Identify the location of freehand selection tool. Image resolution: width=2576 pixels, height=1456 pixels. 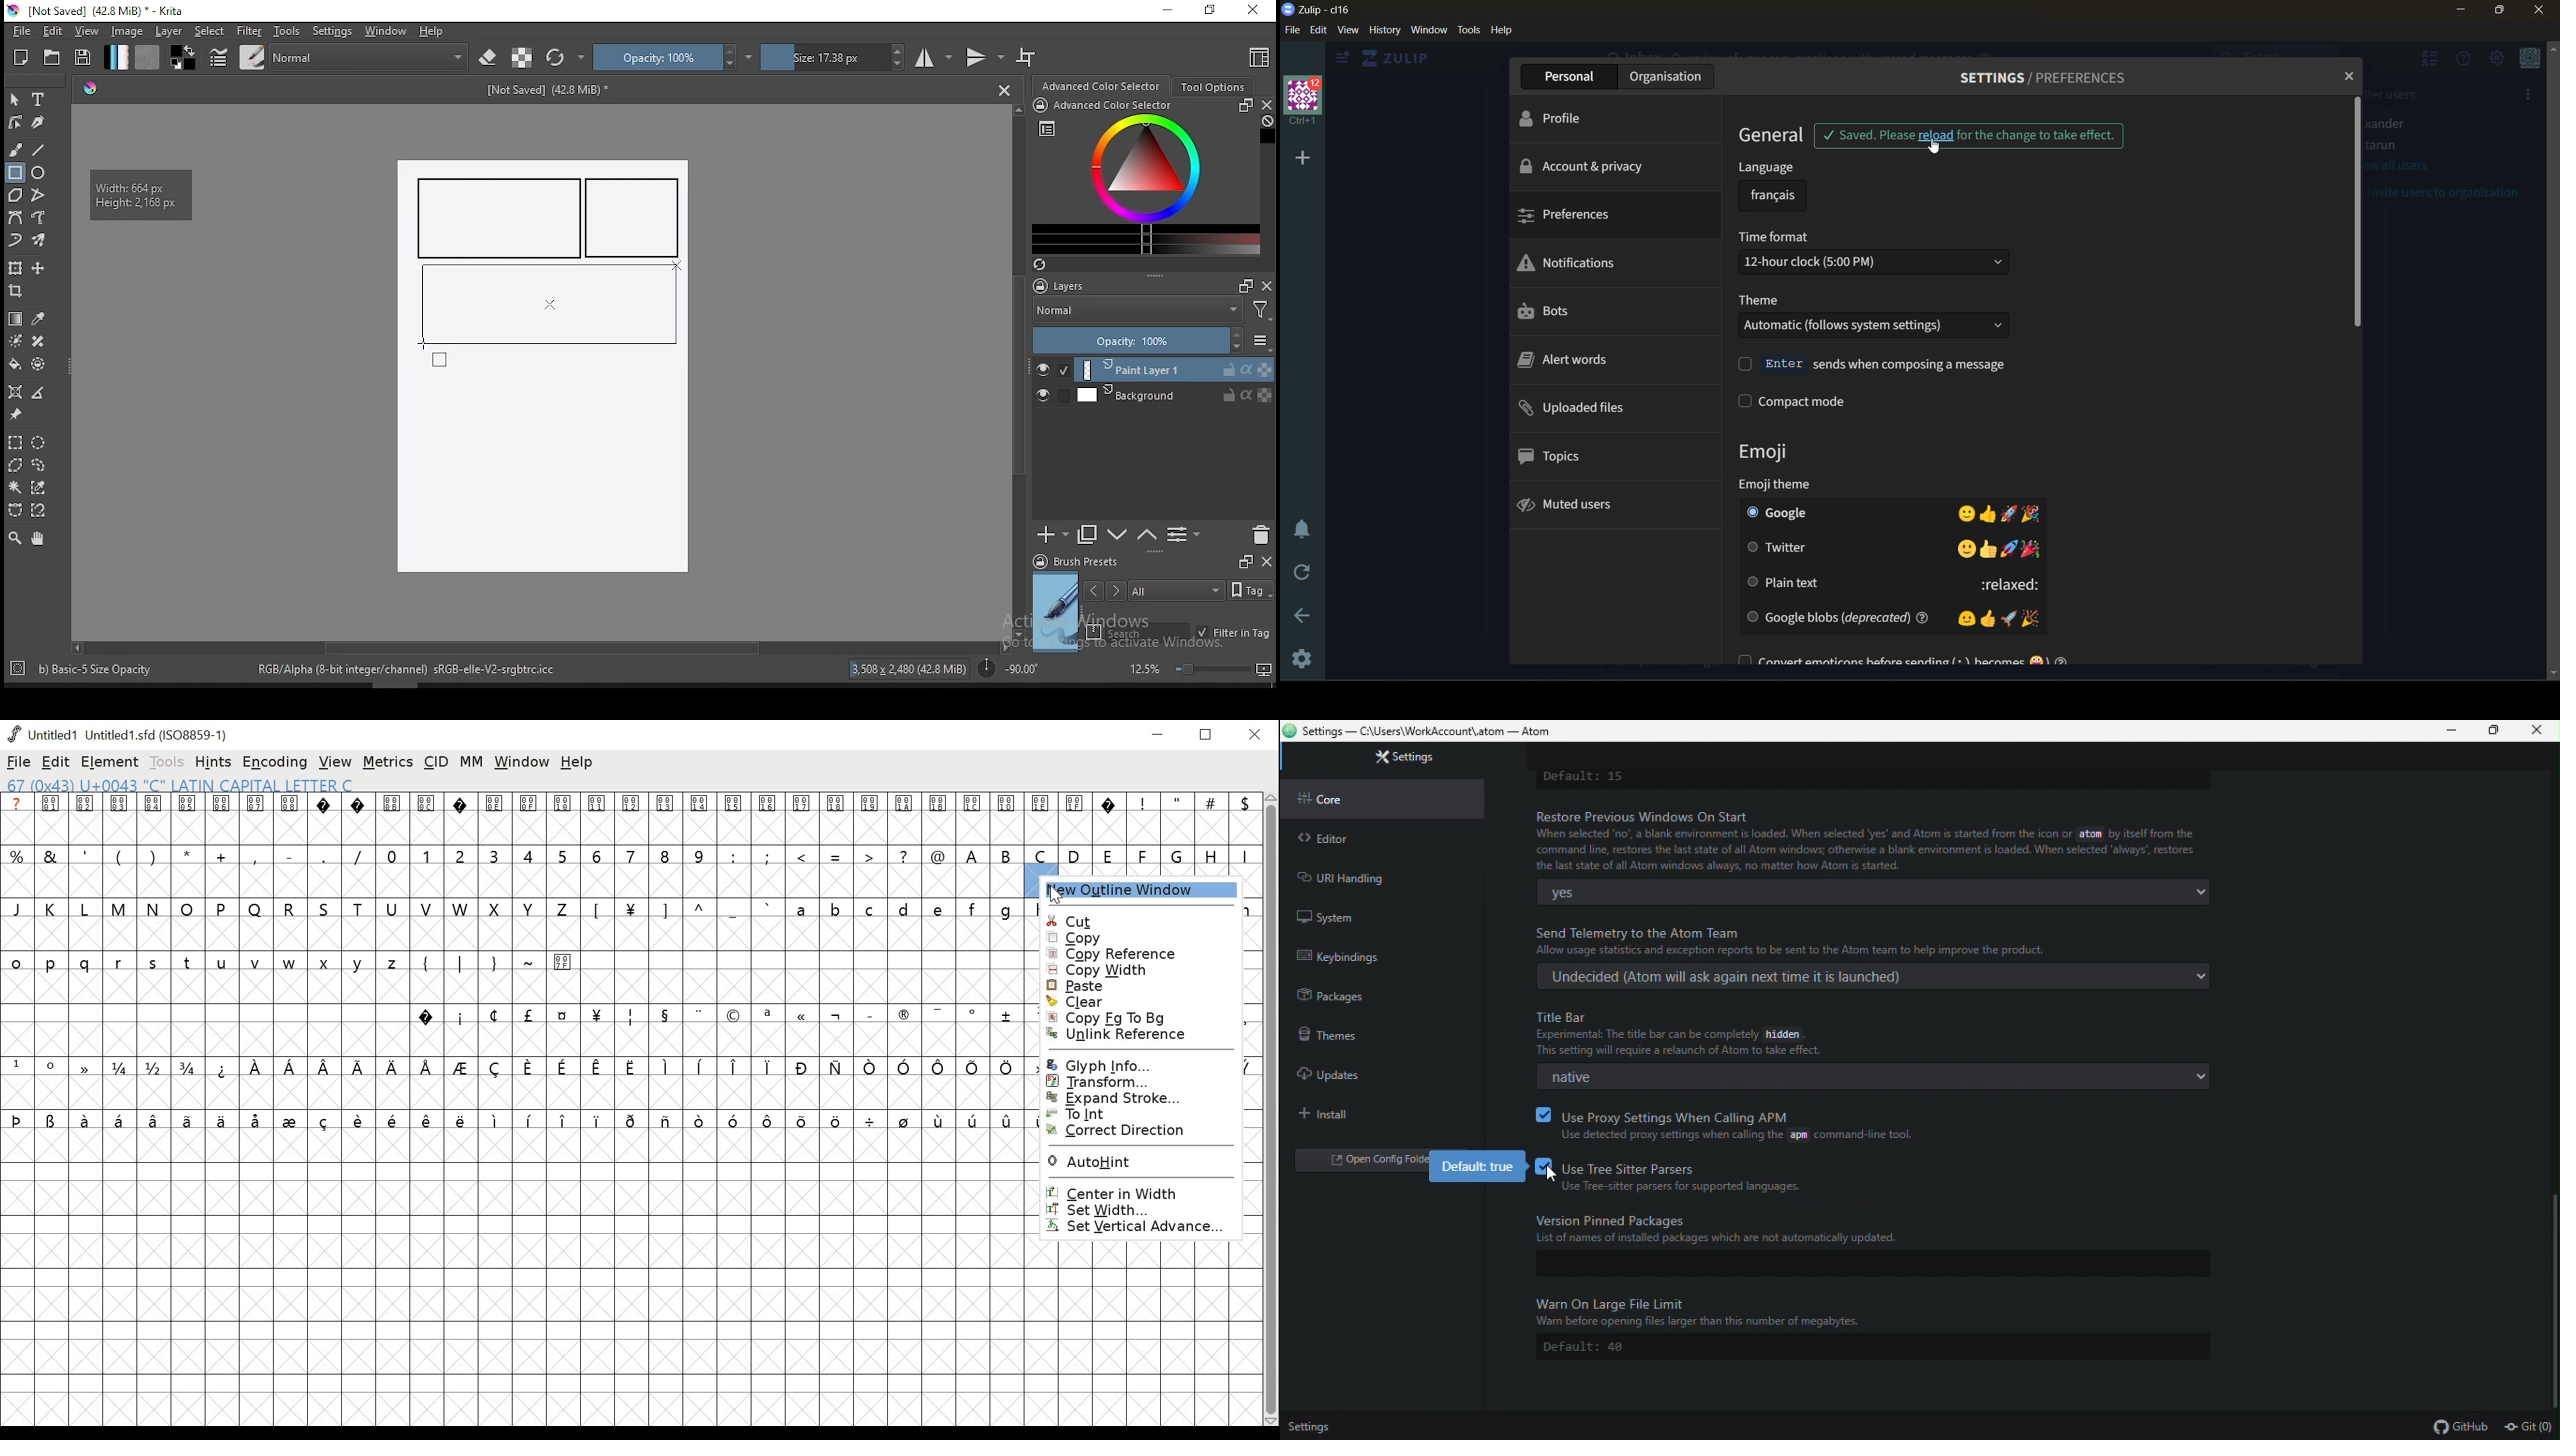
(39, 465).